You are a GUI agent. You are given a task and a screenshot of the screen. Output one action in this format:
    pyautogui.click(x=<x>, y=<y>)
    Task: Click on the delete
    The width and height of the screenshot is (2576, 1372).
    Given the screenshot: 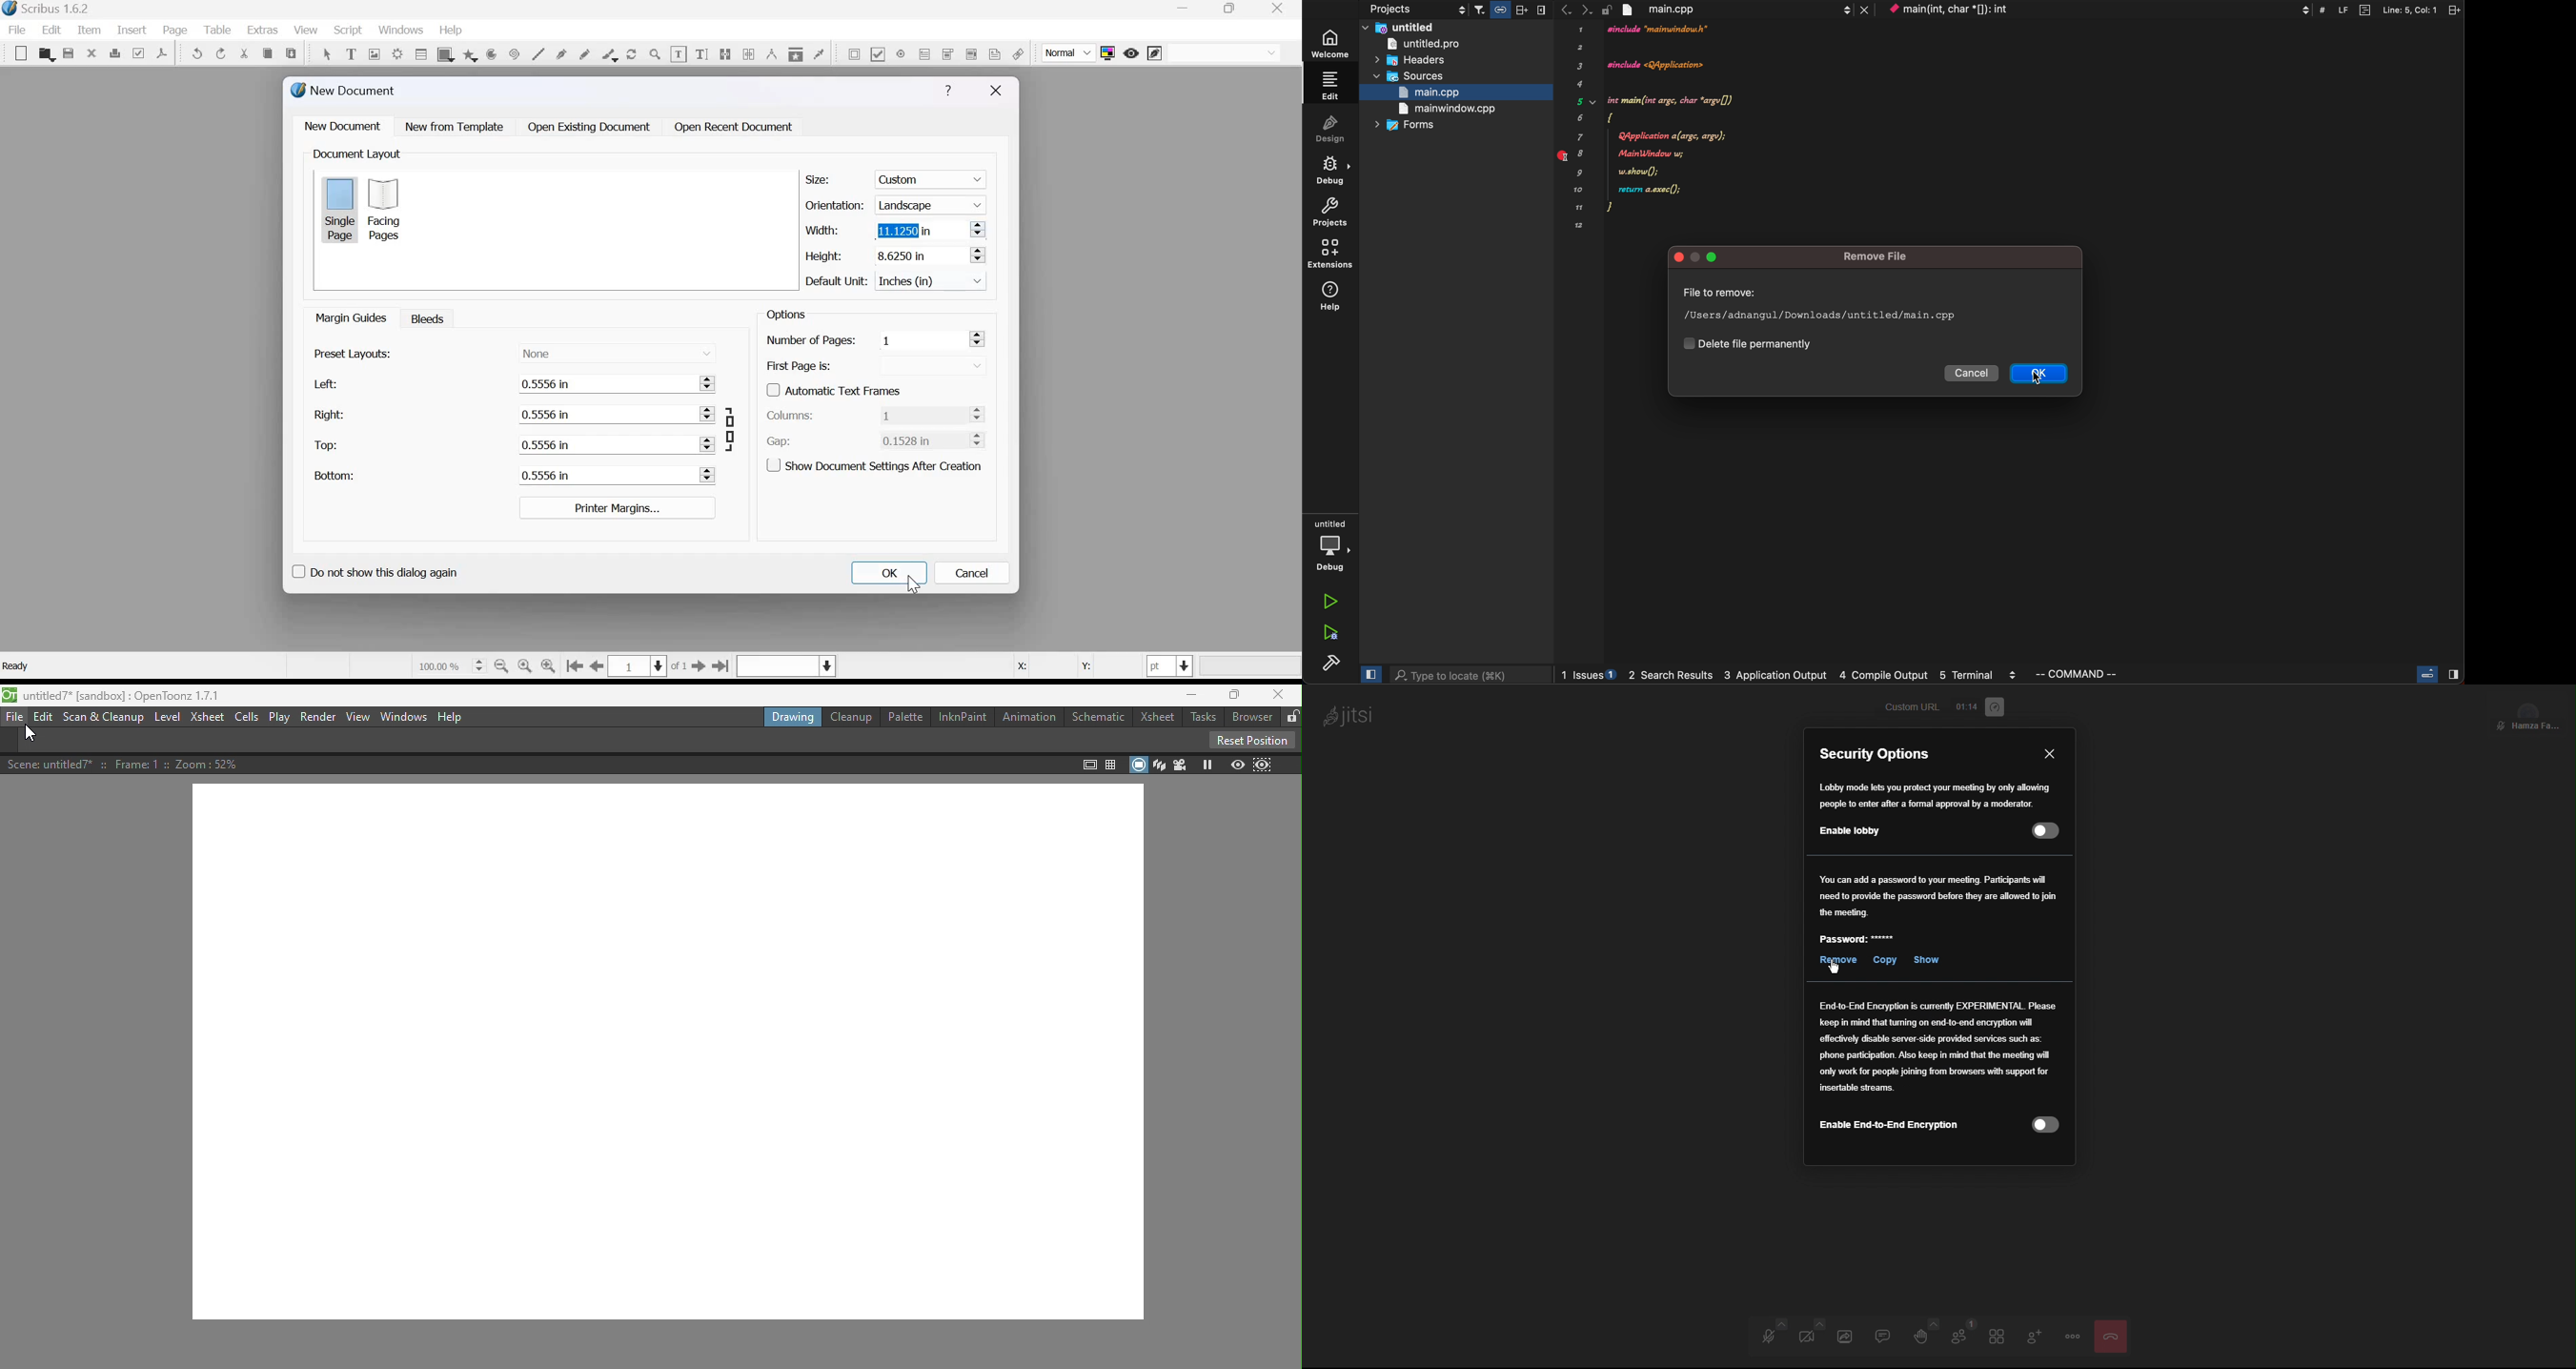 What is the action you would take?
    pyautogui.click(x=1754, y=343)
    